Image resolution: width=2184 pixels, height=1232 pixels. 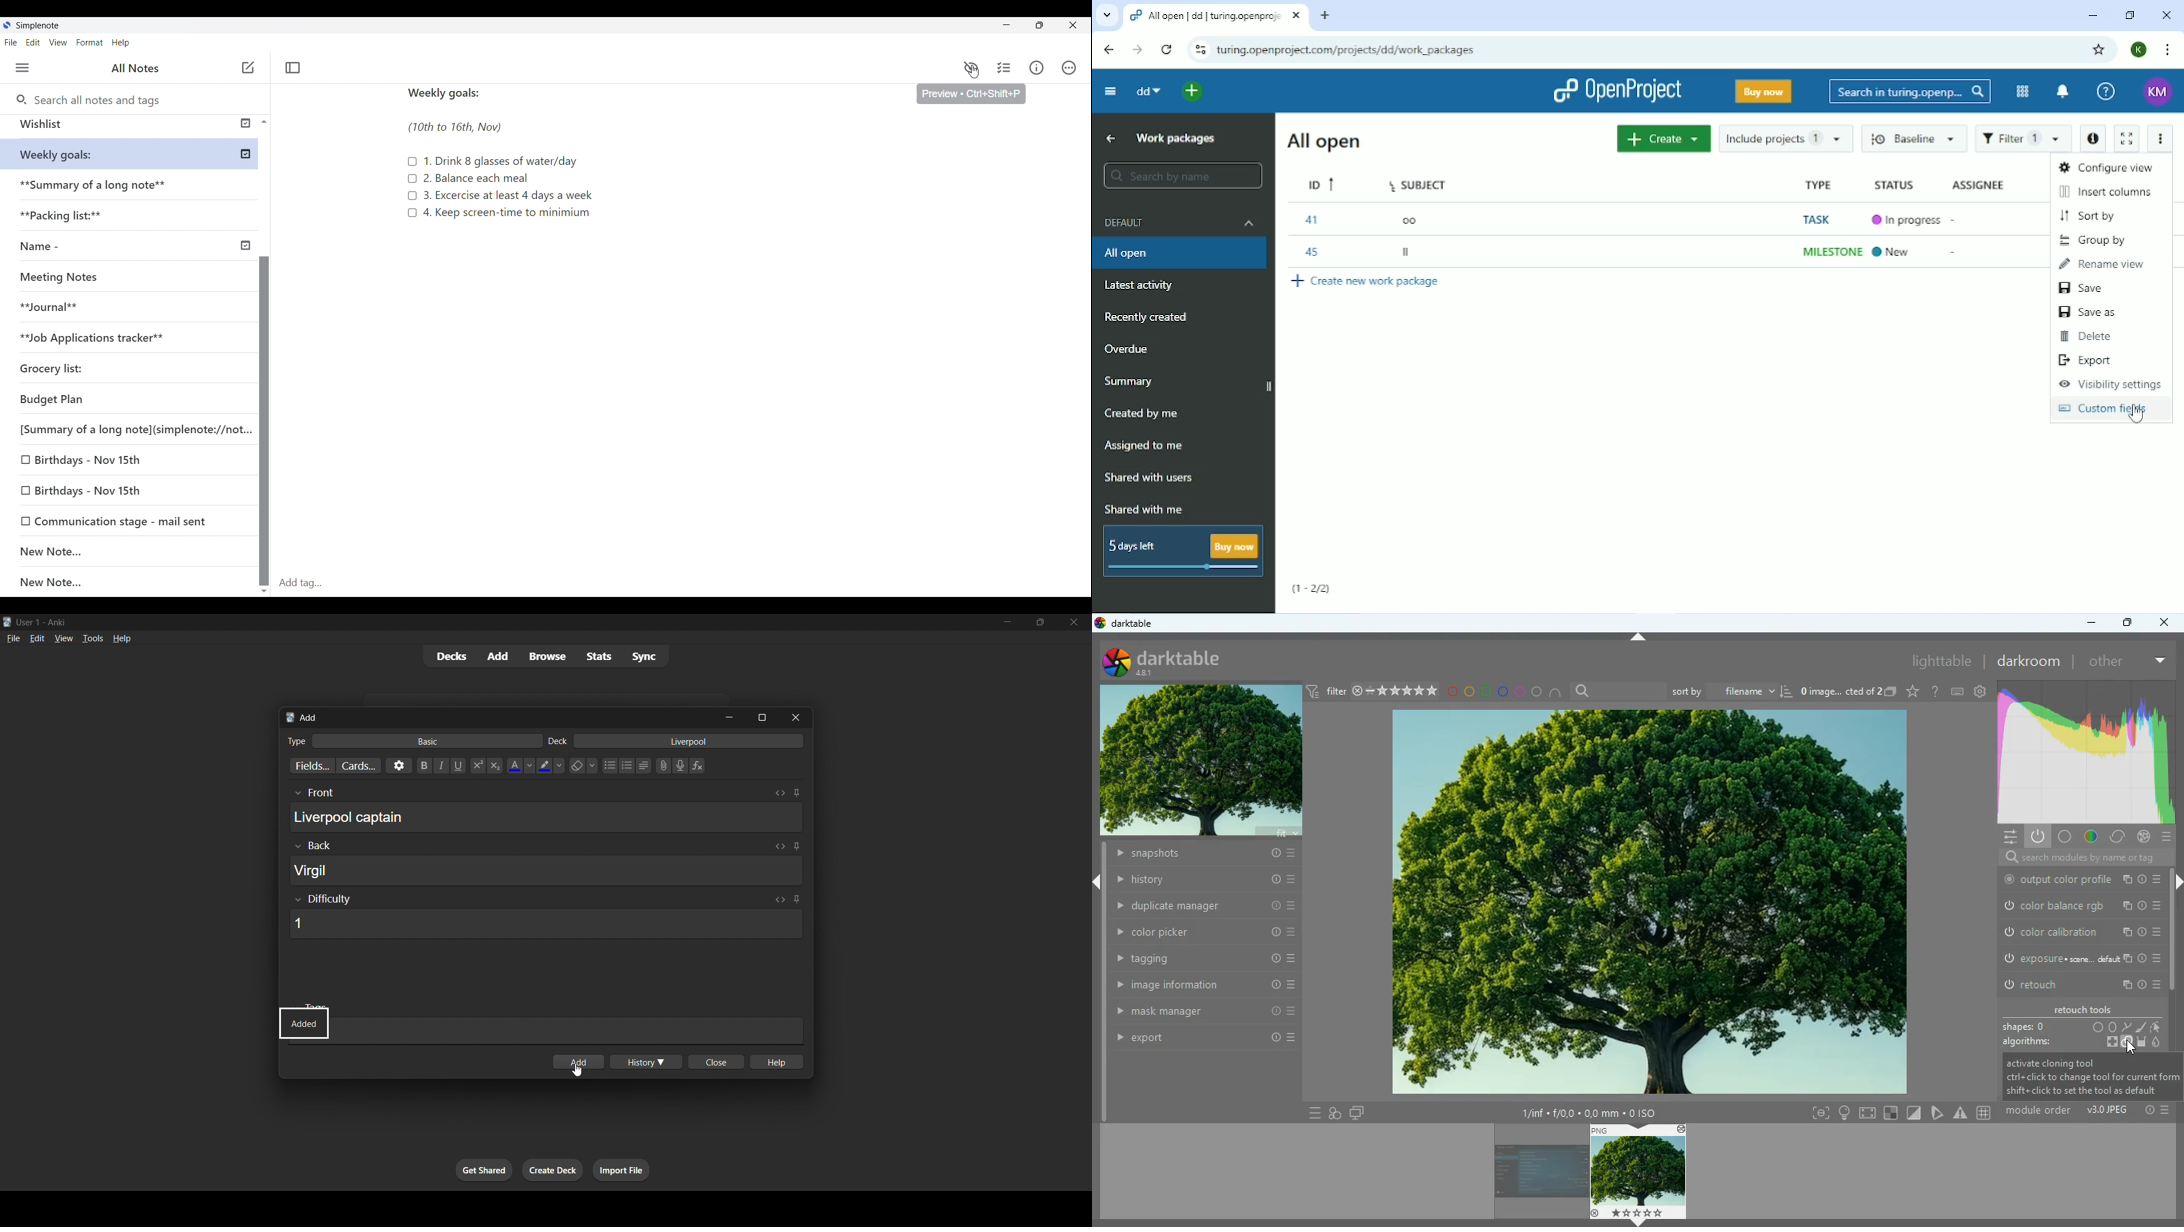 What do you see at coordinates (795, 848) in the screenshot?
I see `Toggle sticky` at bounding box center [795, 848].